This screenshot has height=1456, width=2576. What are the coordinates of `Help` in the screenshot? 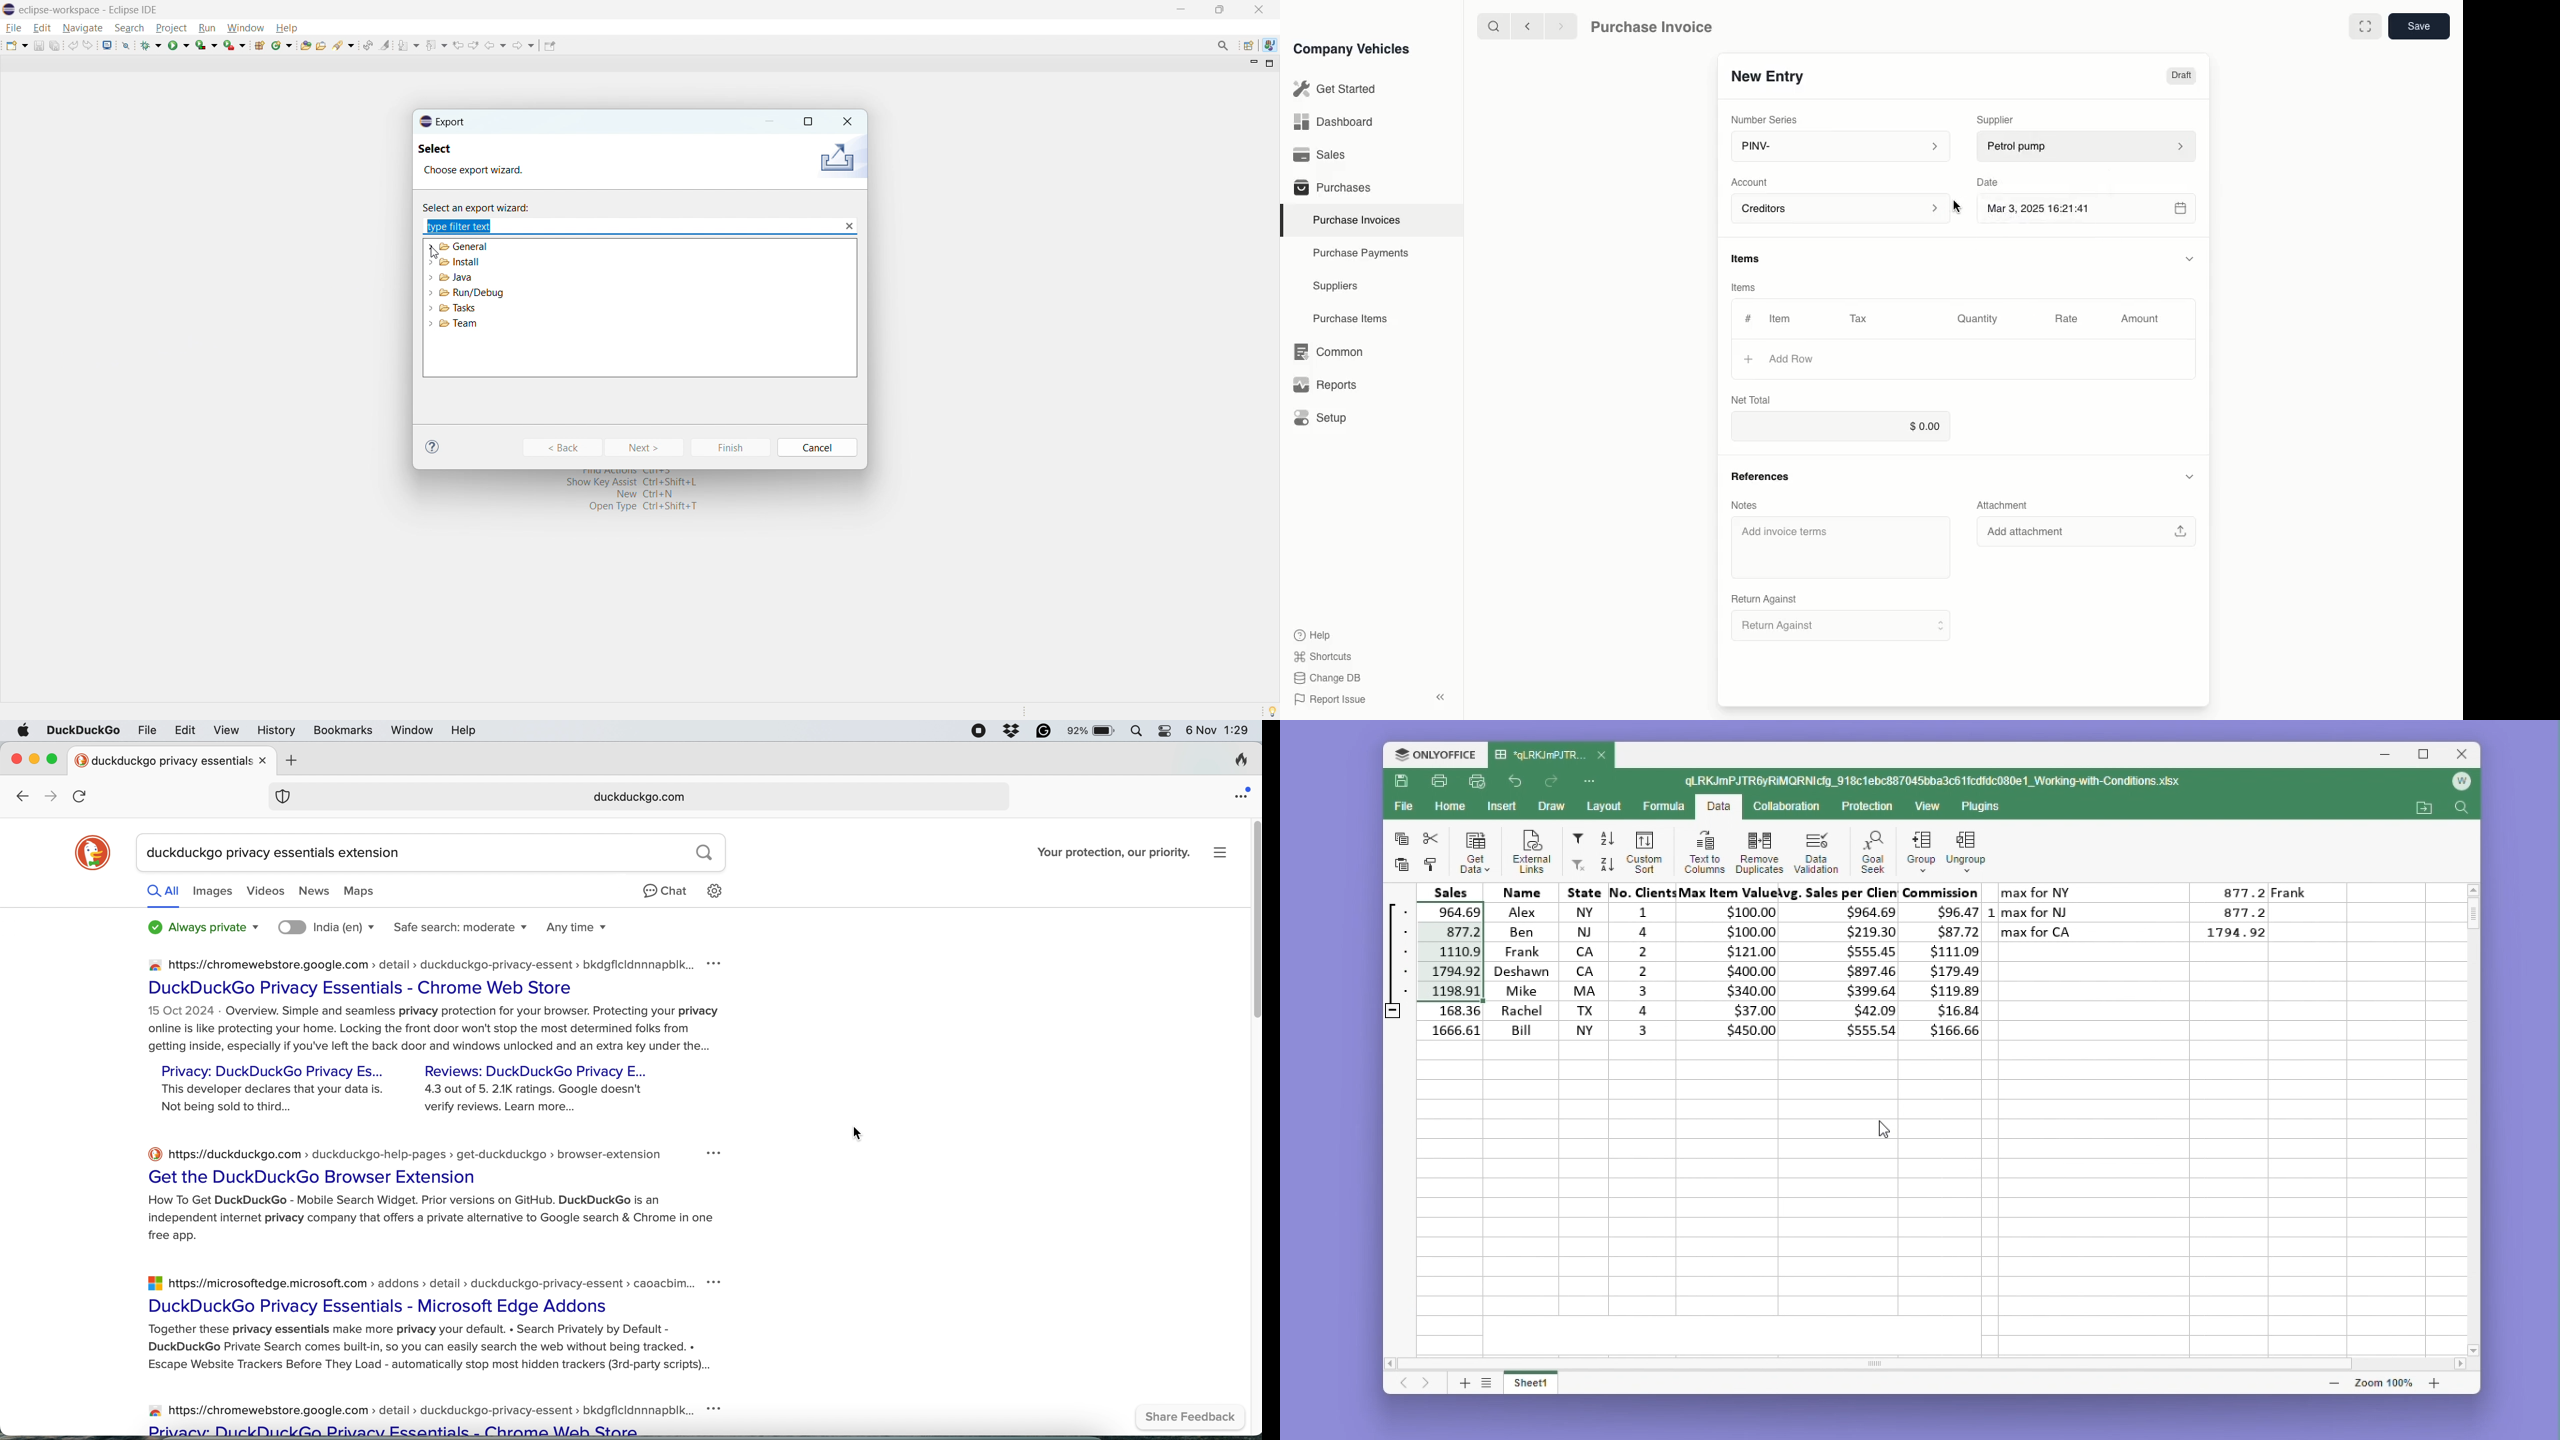 It's located at (1316, 635).